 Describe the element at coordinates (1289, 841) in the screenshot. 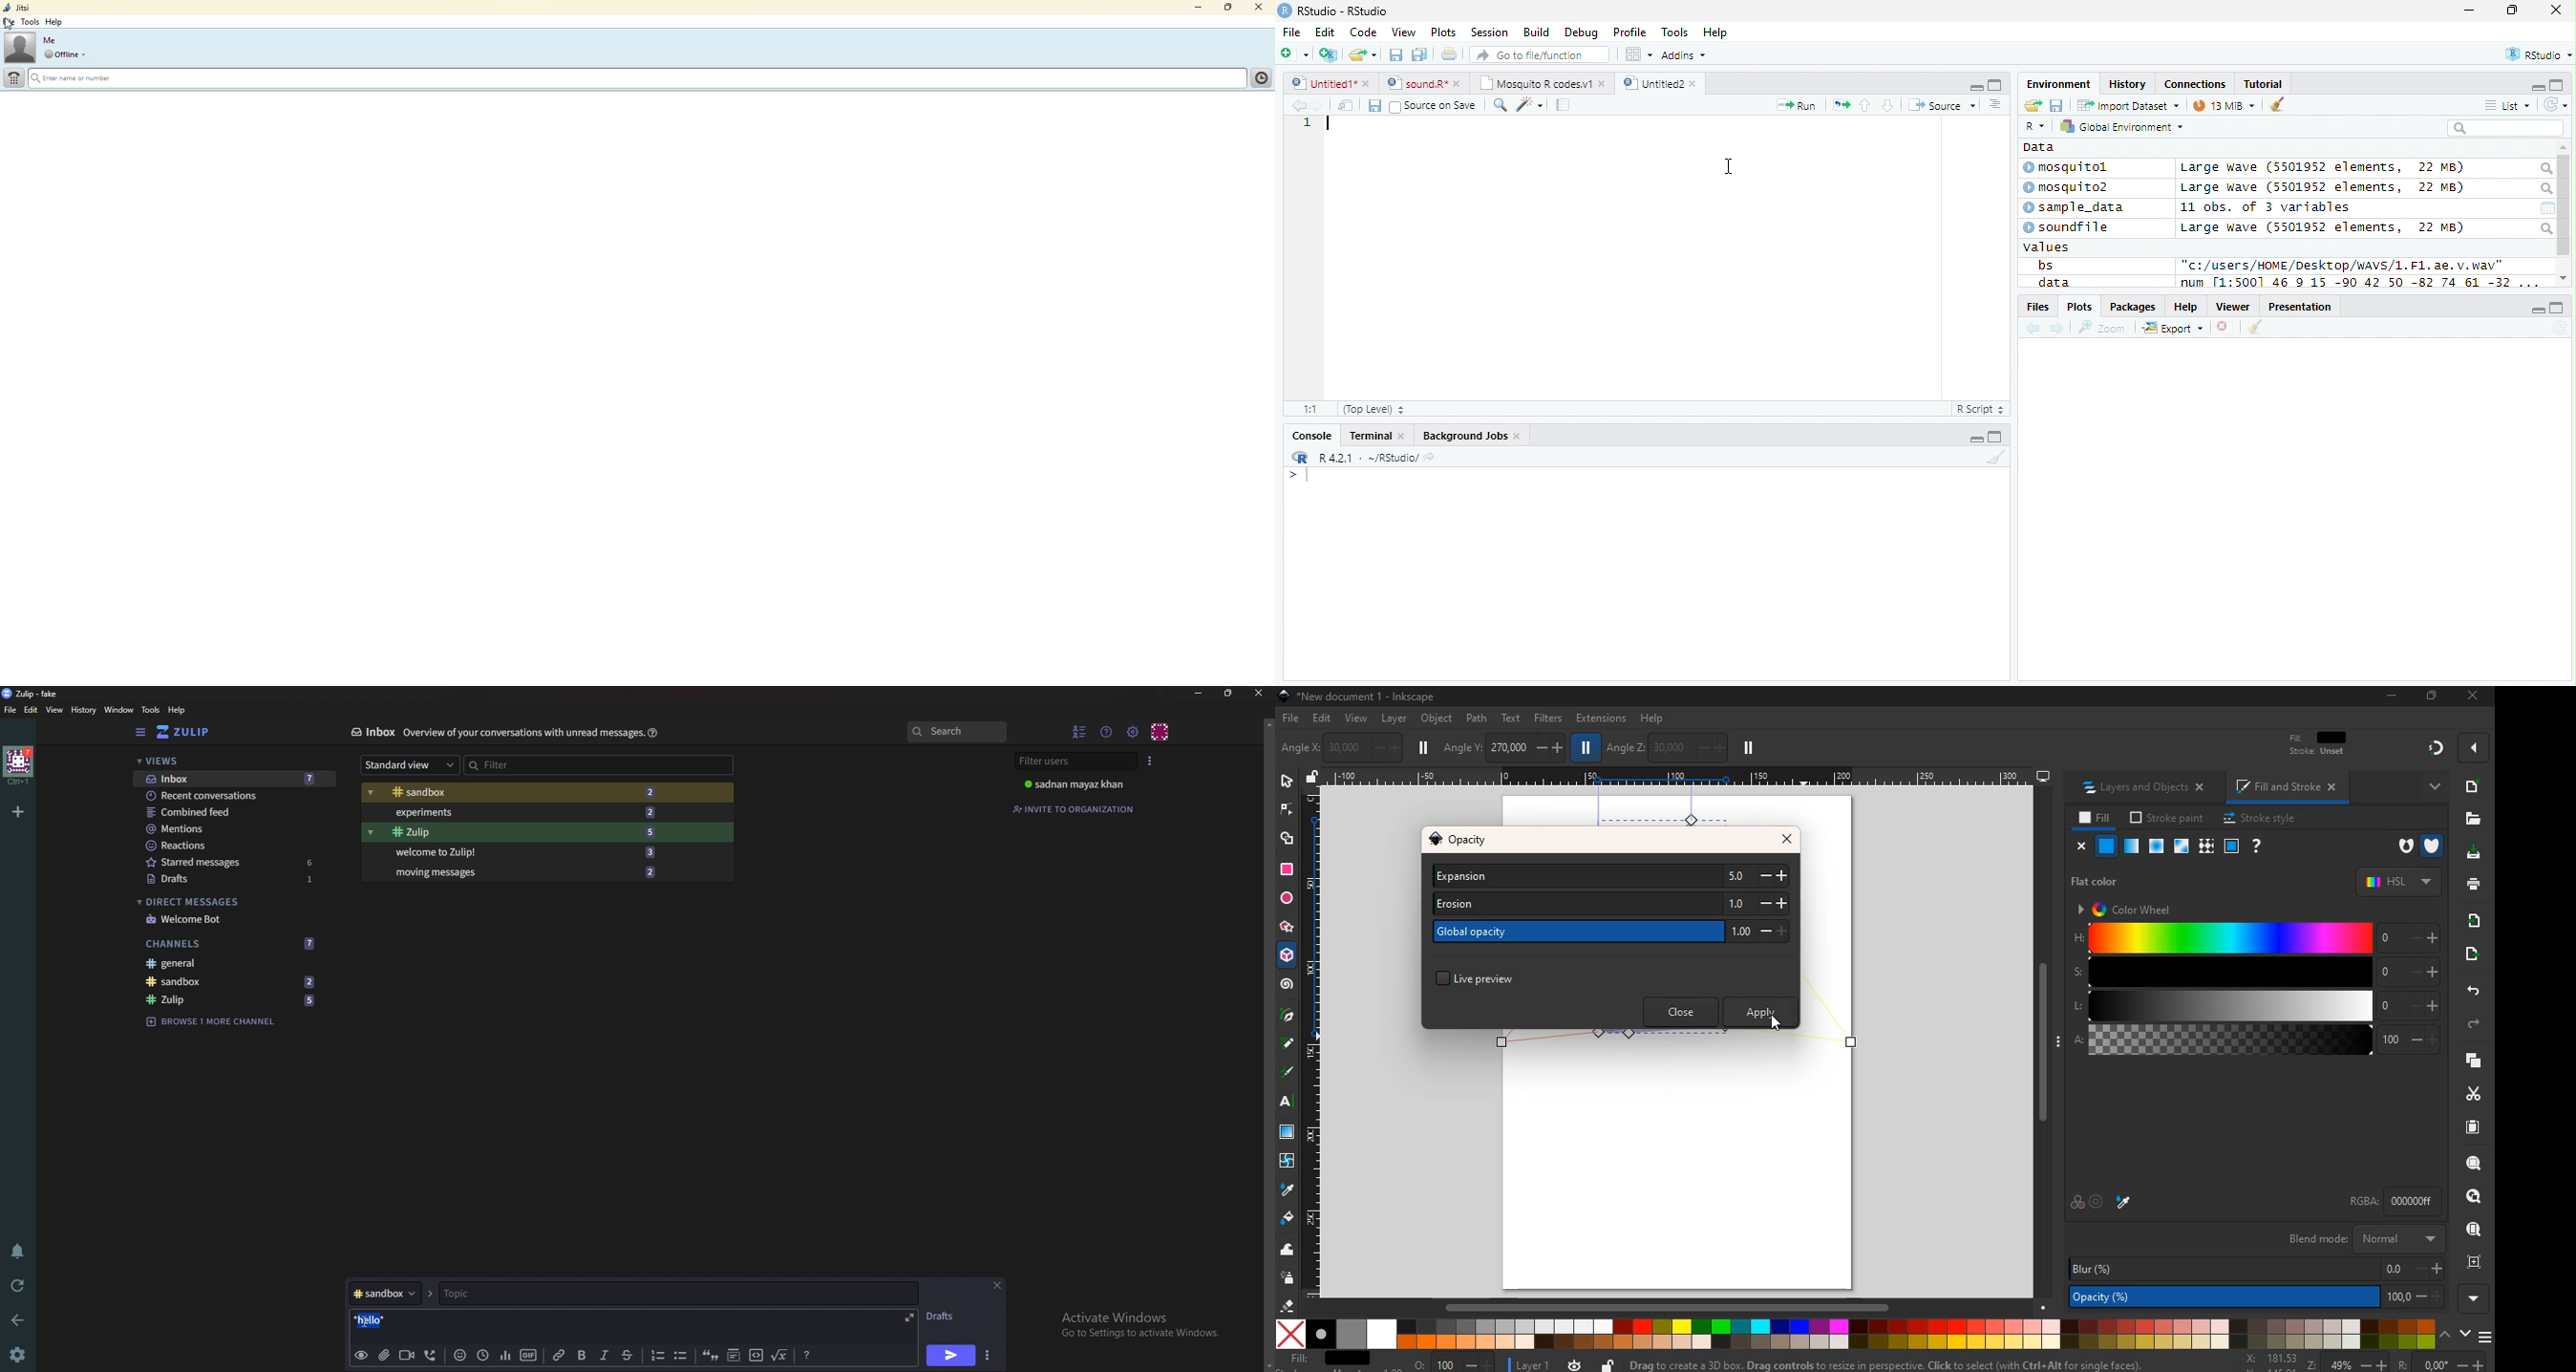

I see `shapes` at that location.